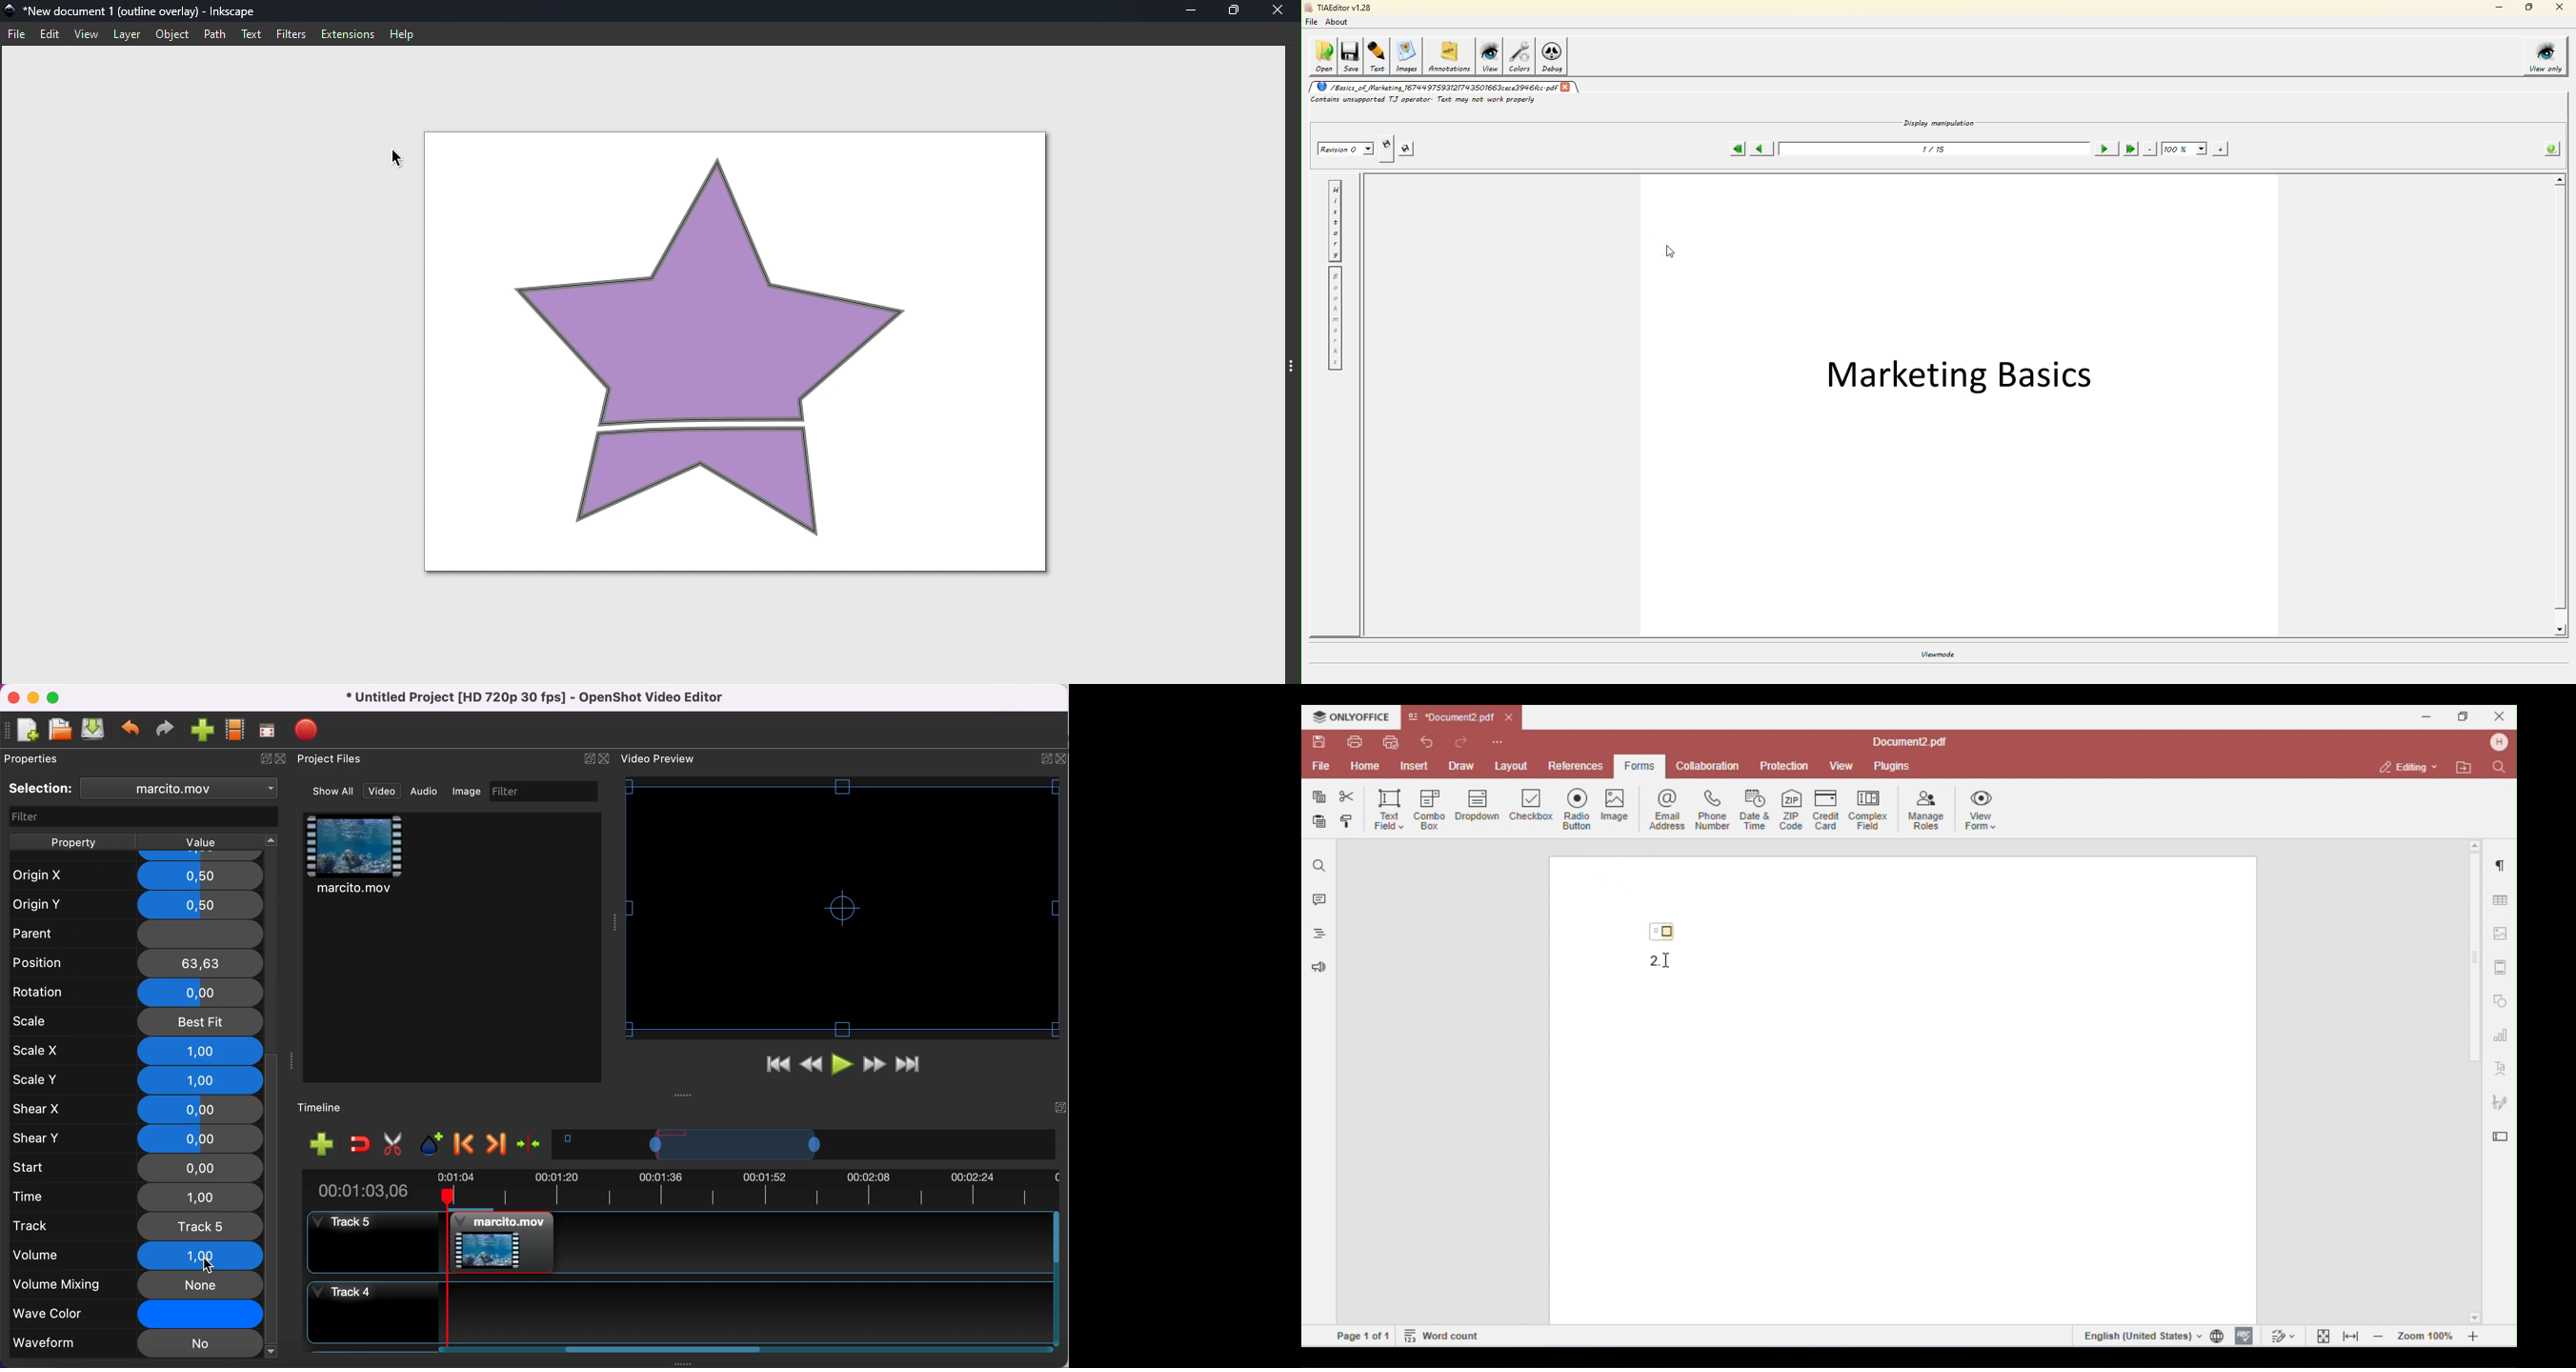 The height and width of the screenshot is (1372, 2576). What do you see at coordinates (138, 962) in the screenshot?
I see `position 63, 63` at bounding box center [138, 962].